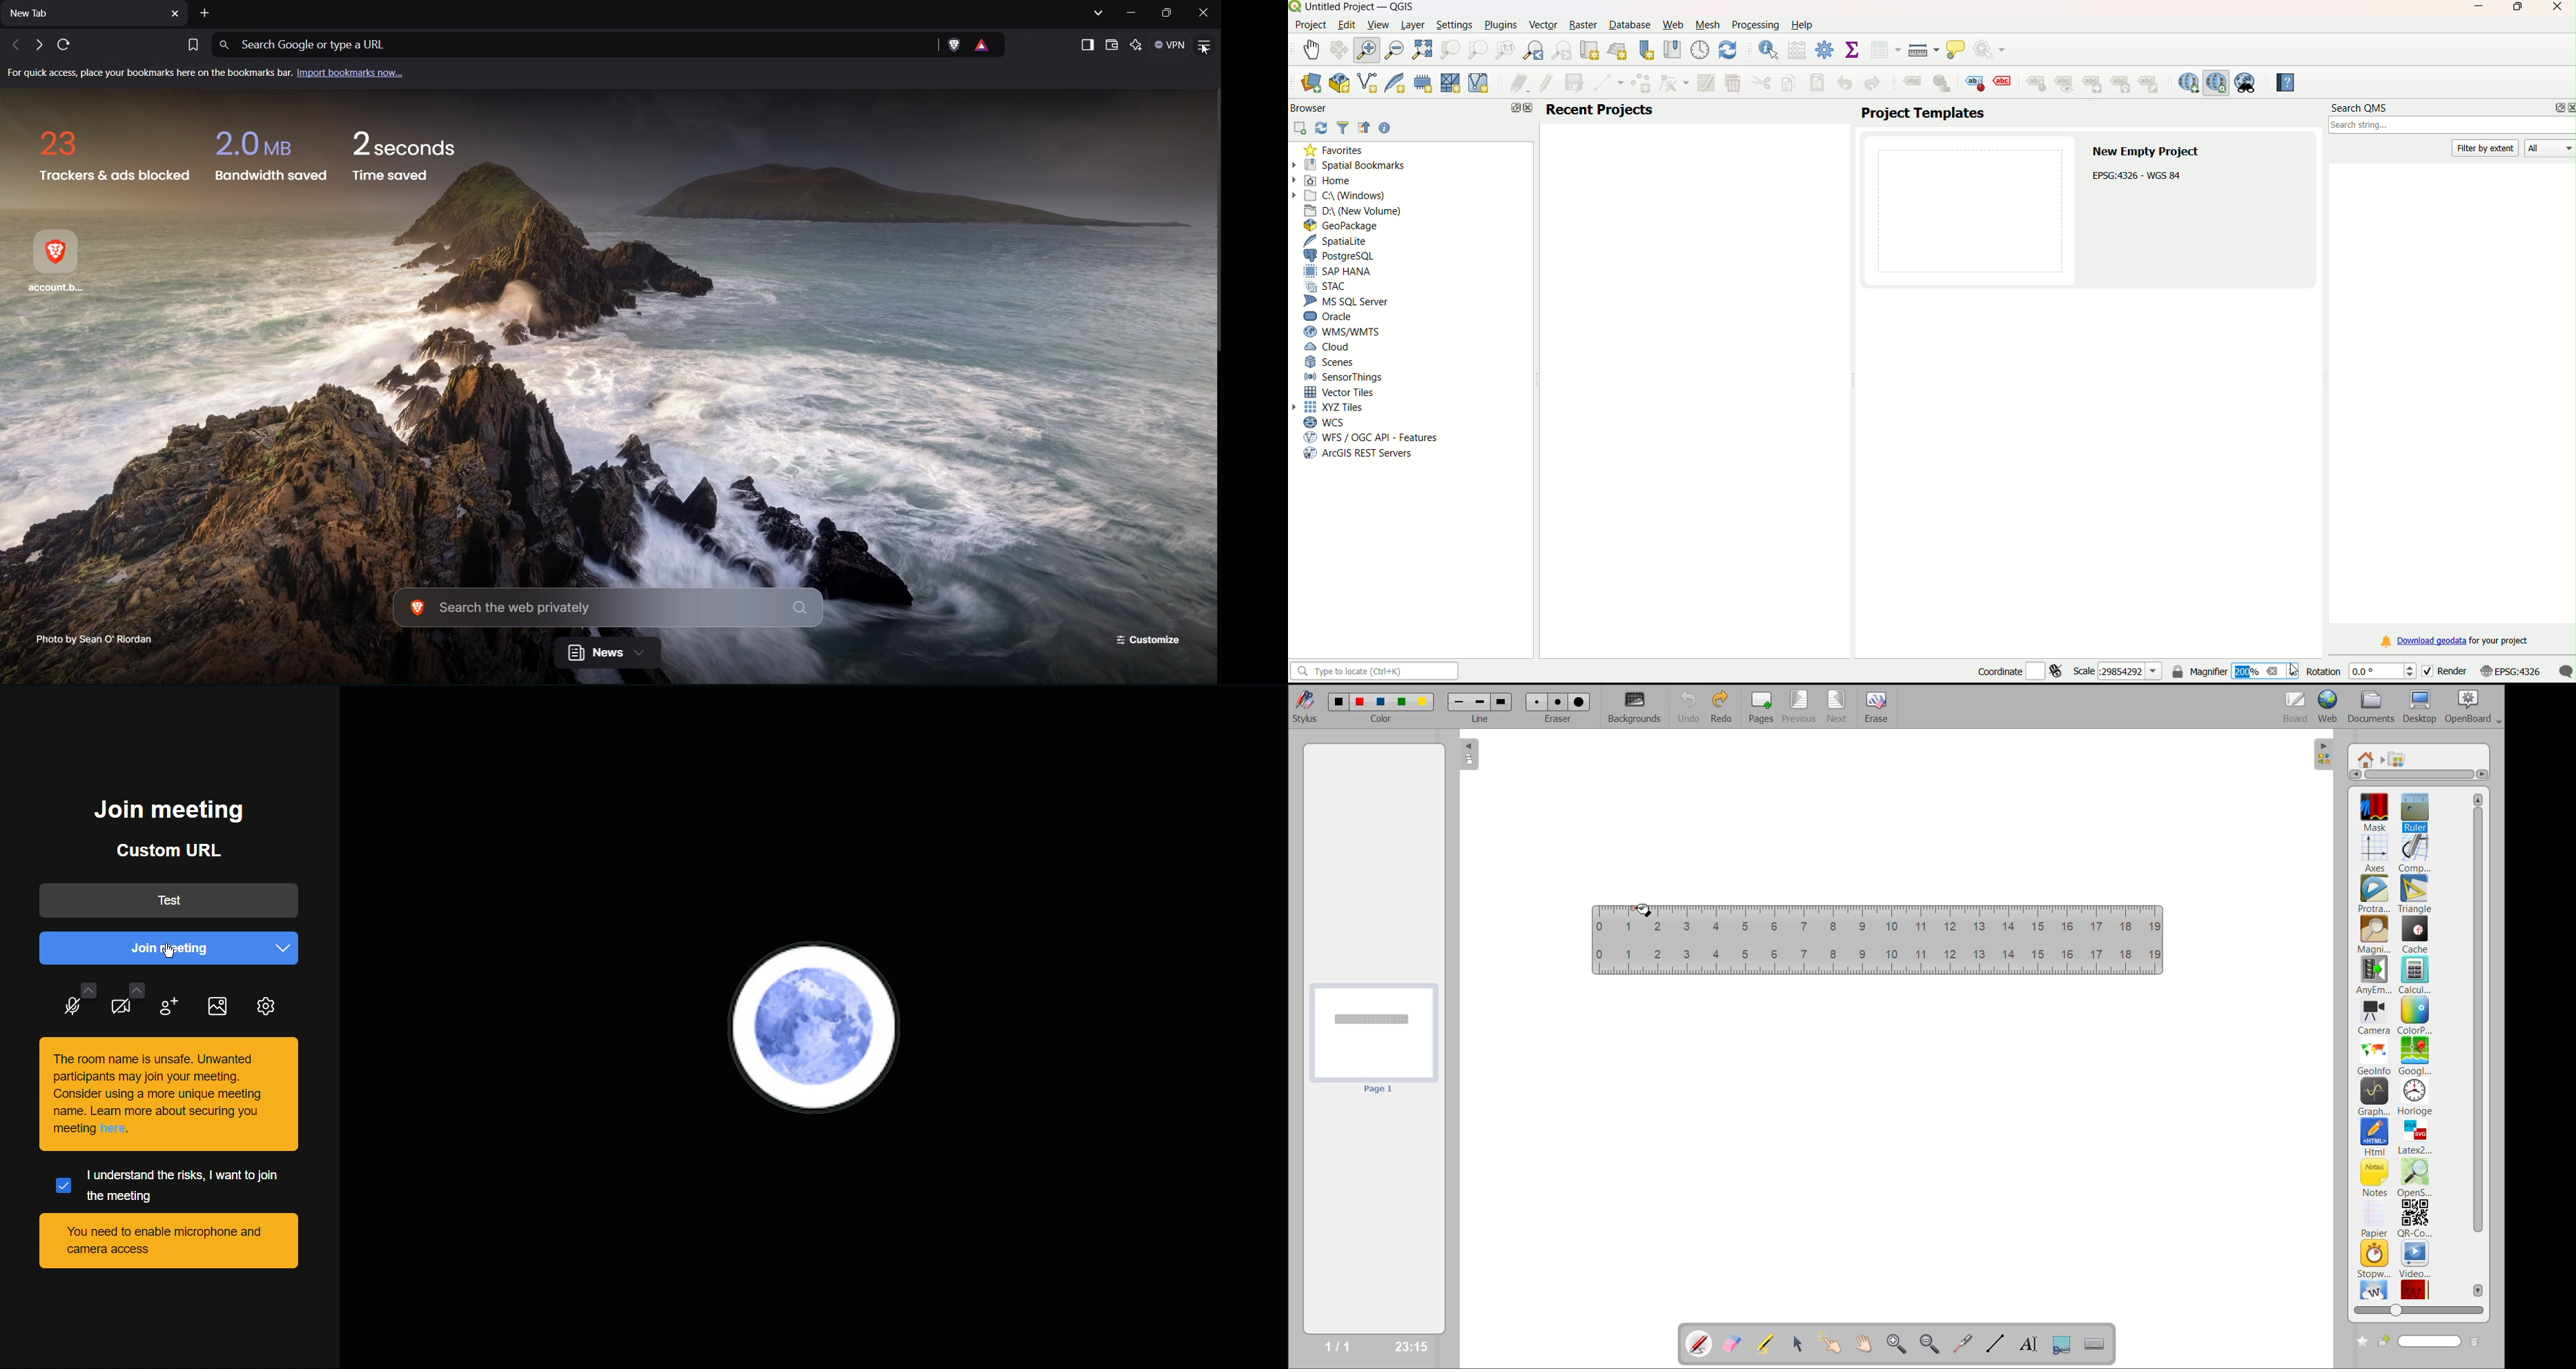 This screenshot has width=2576, height=1372. I want to click on Address bar, so click(570, 45).